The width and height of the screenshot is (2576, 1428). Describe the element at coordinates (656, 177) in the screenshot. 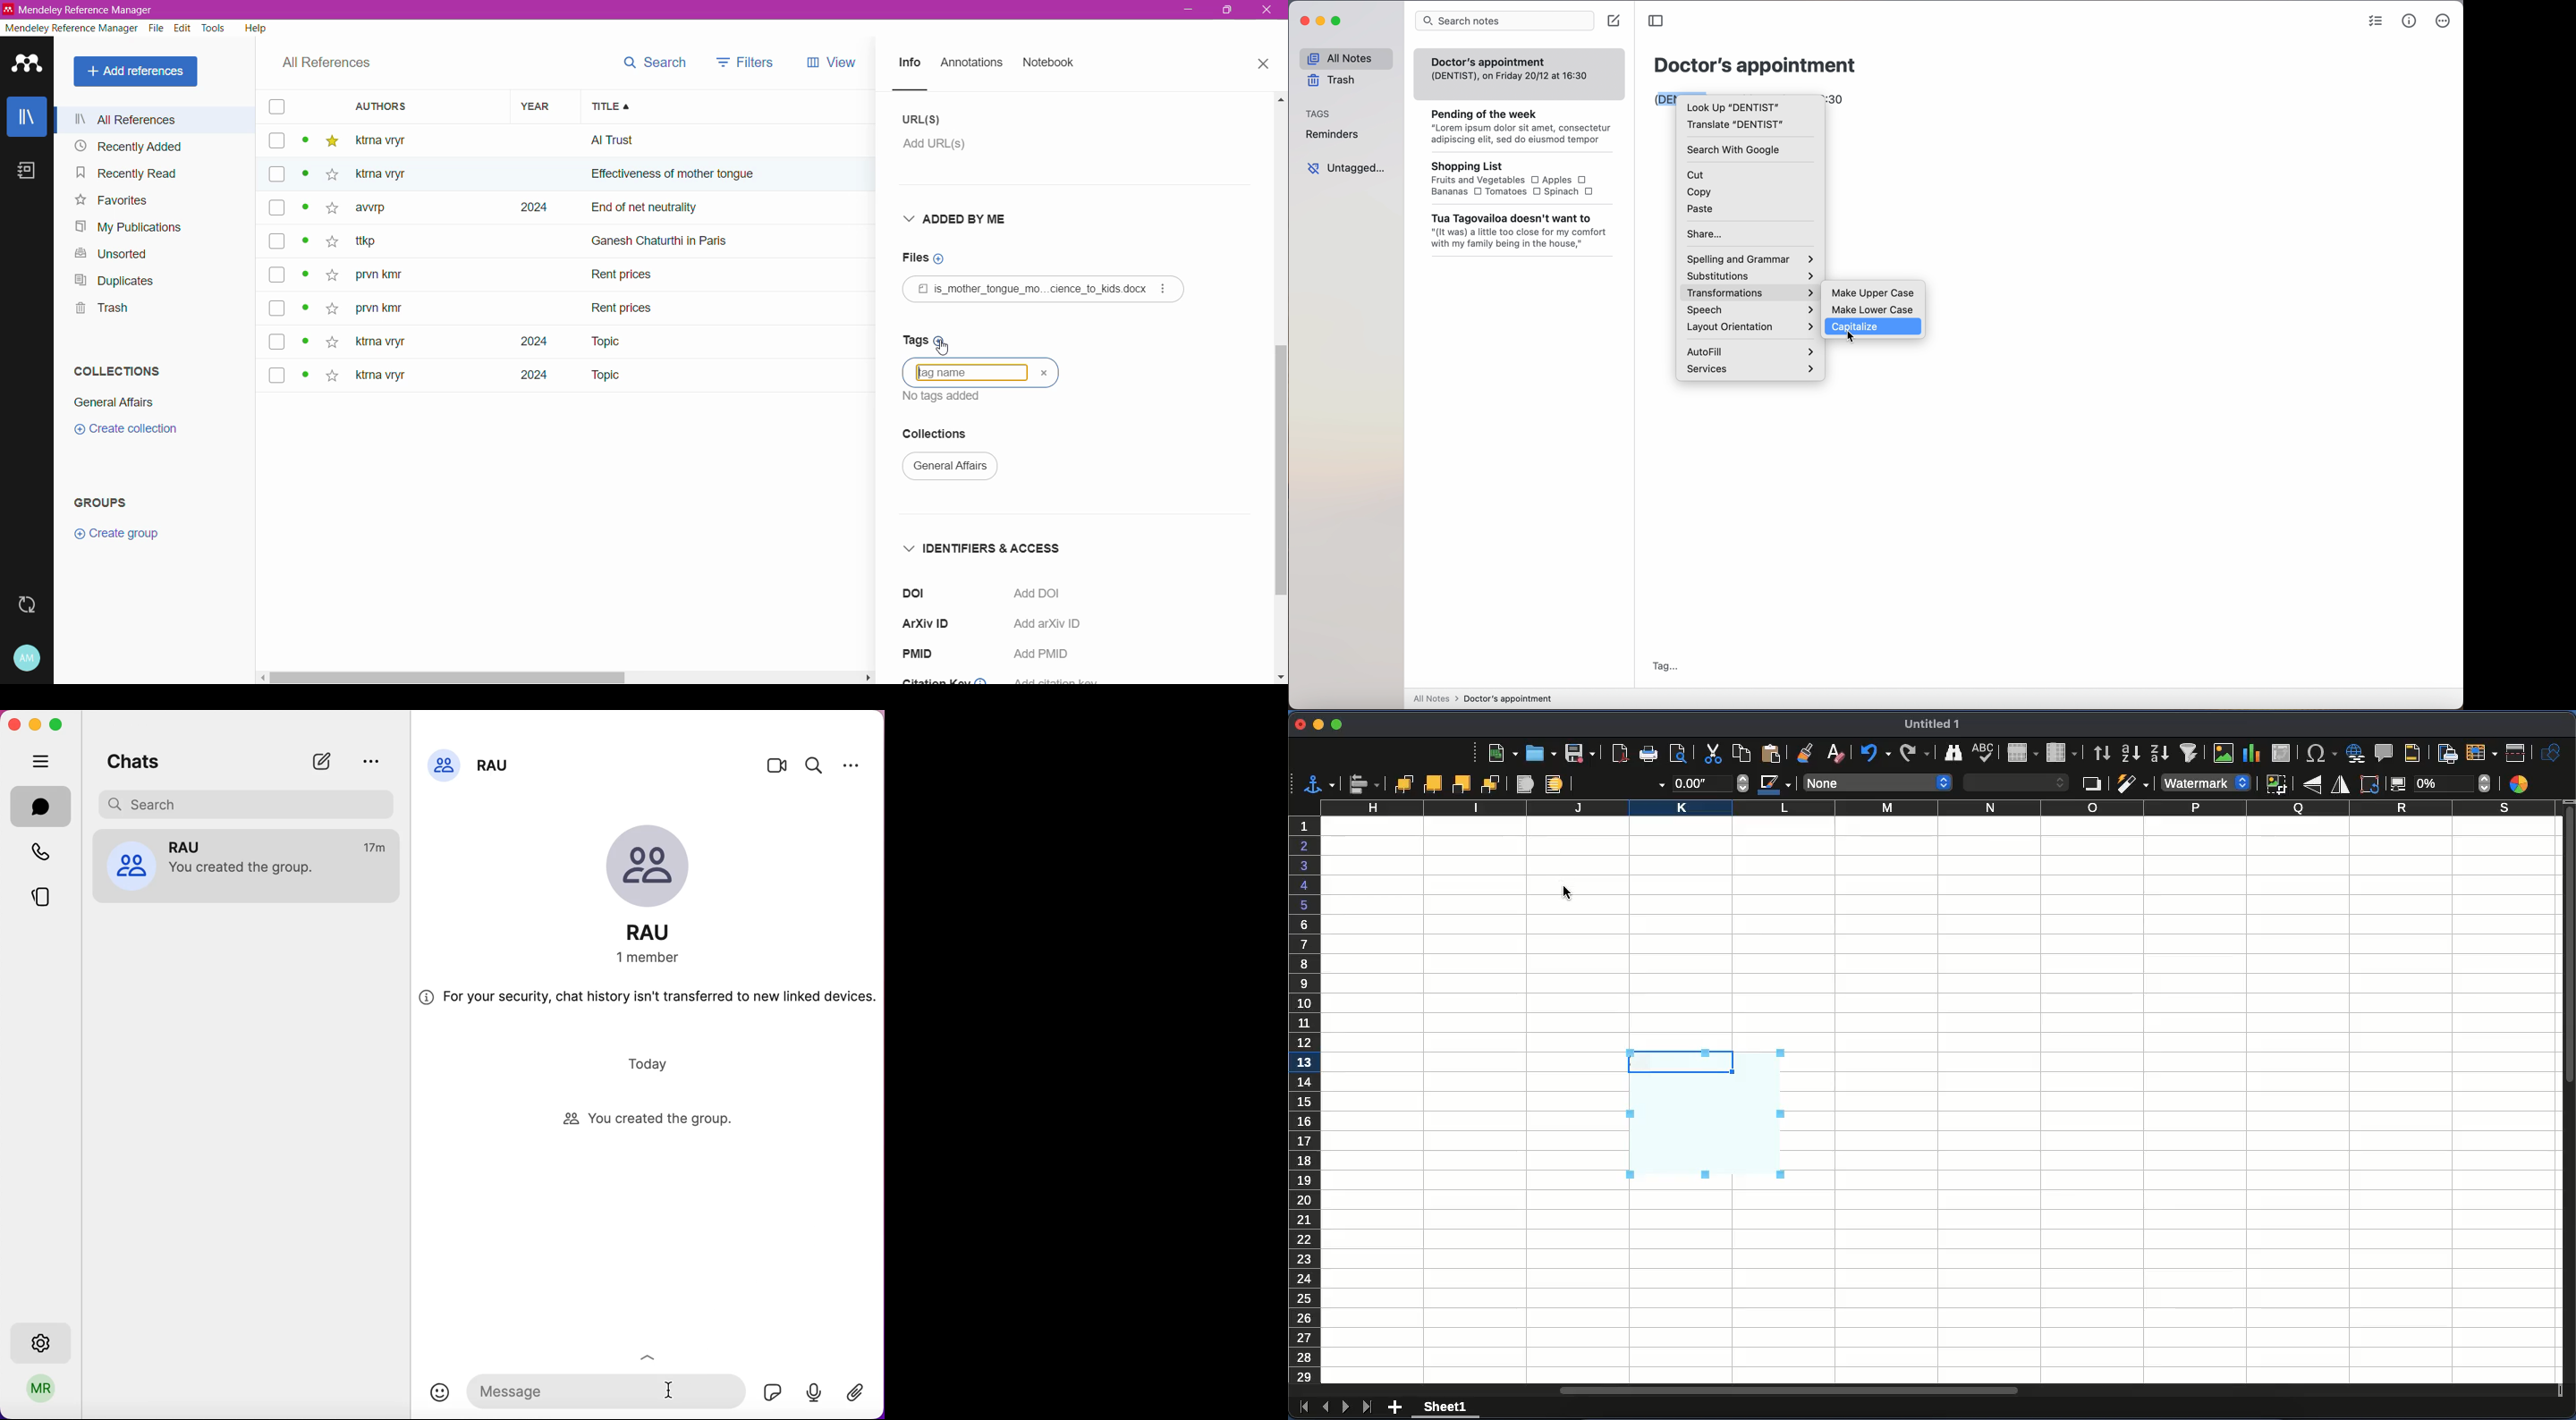

I see `effectiveness of mother ton` at that location.